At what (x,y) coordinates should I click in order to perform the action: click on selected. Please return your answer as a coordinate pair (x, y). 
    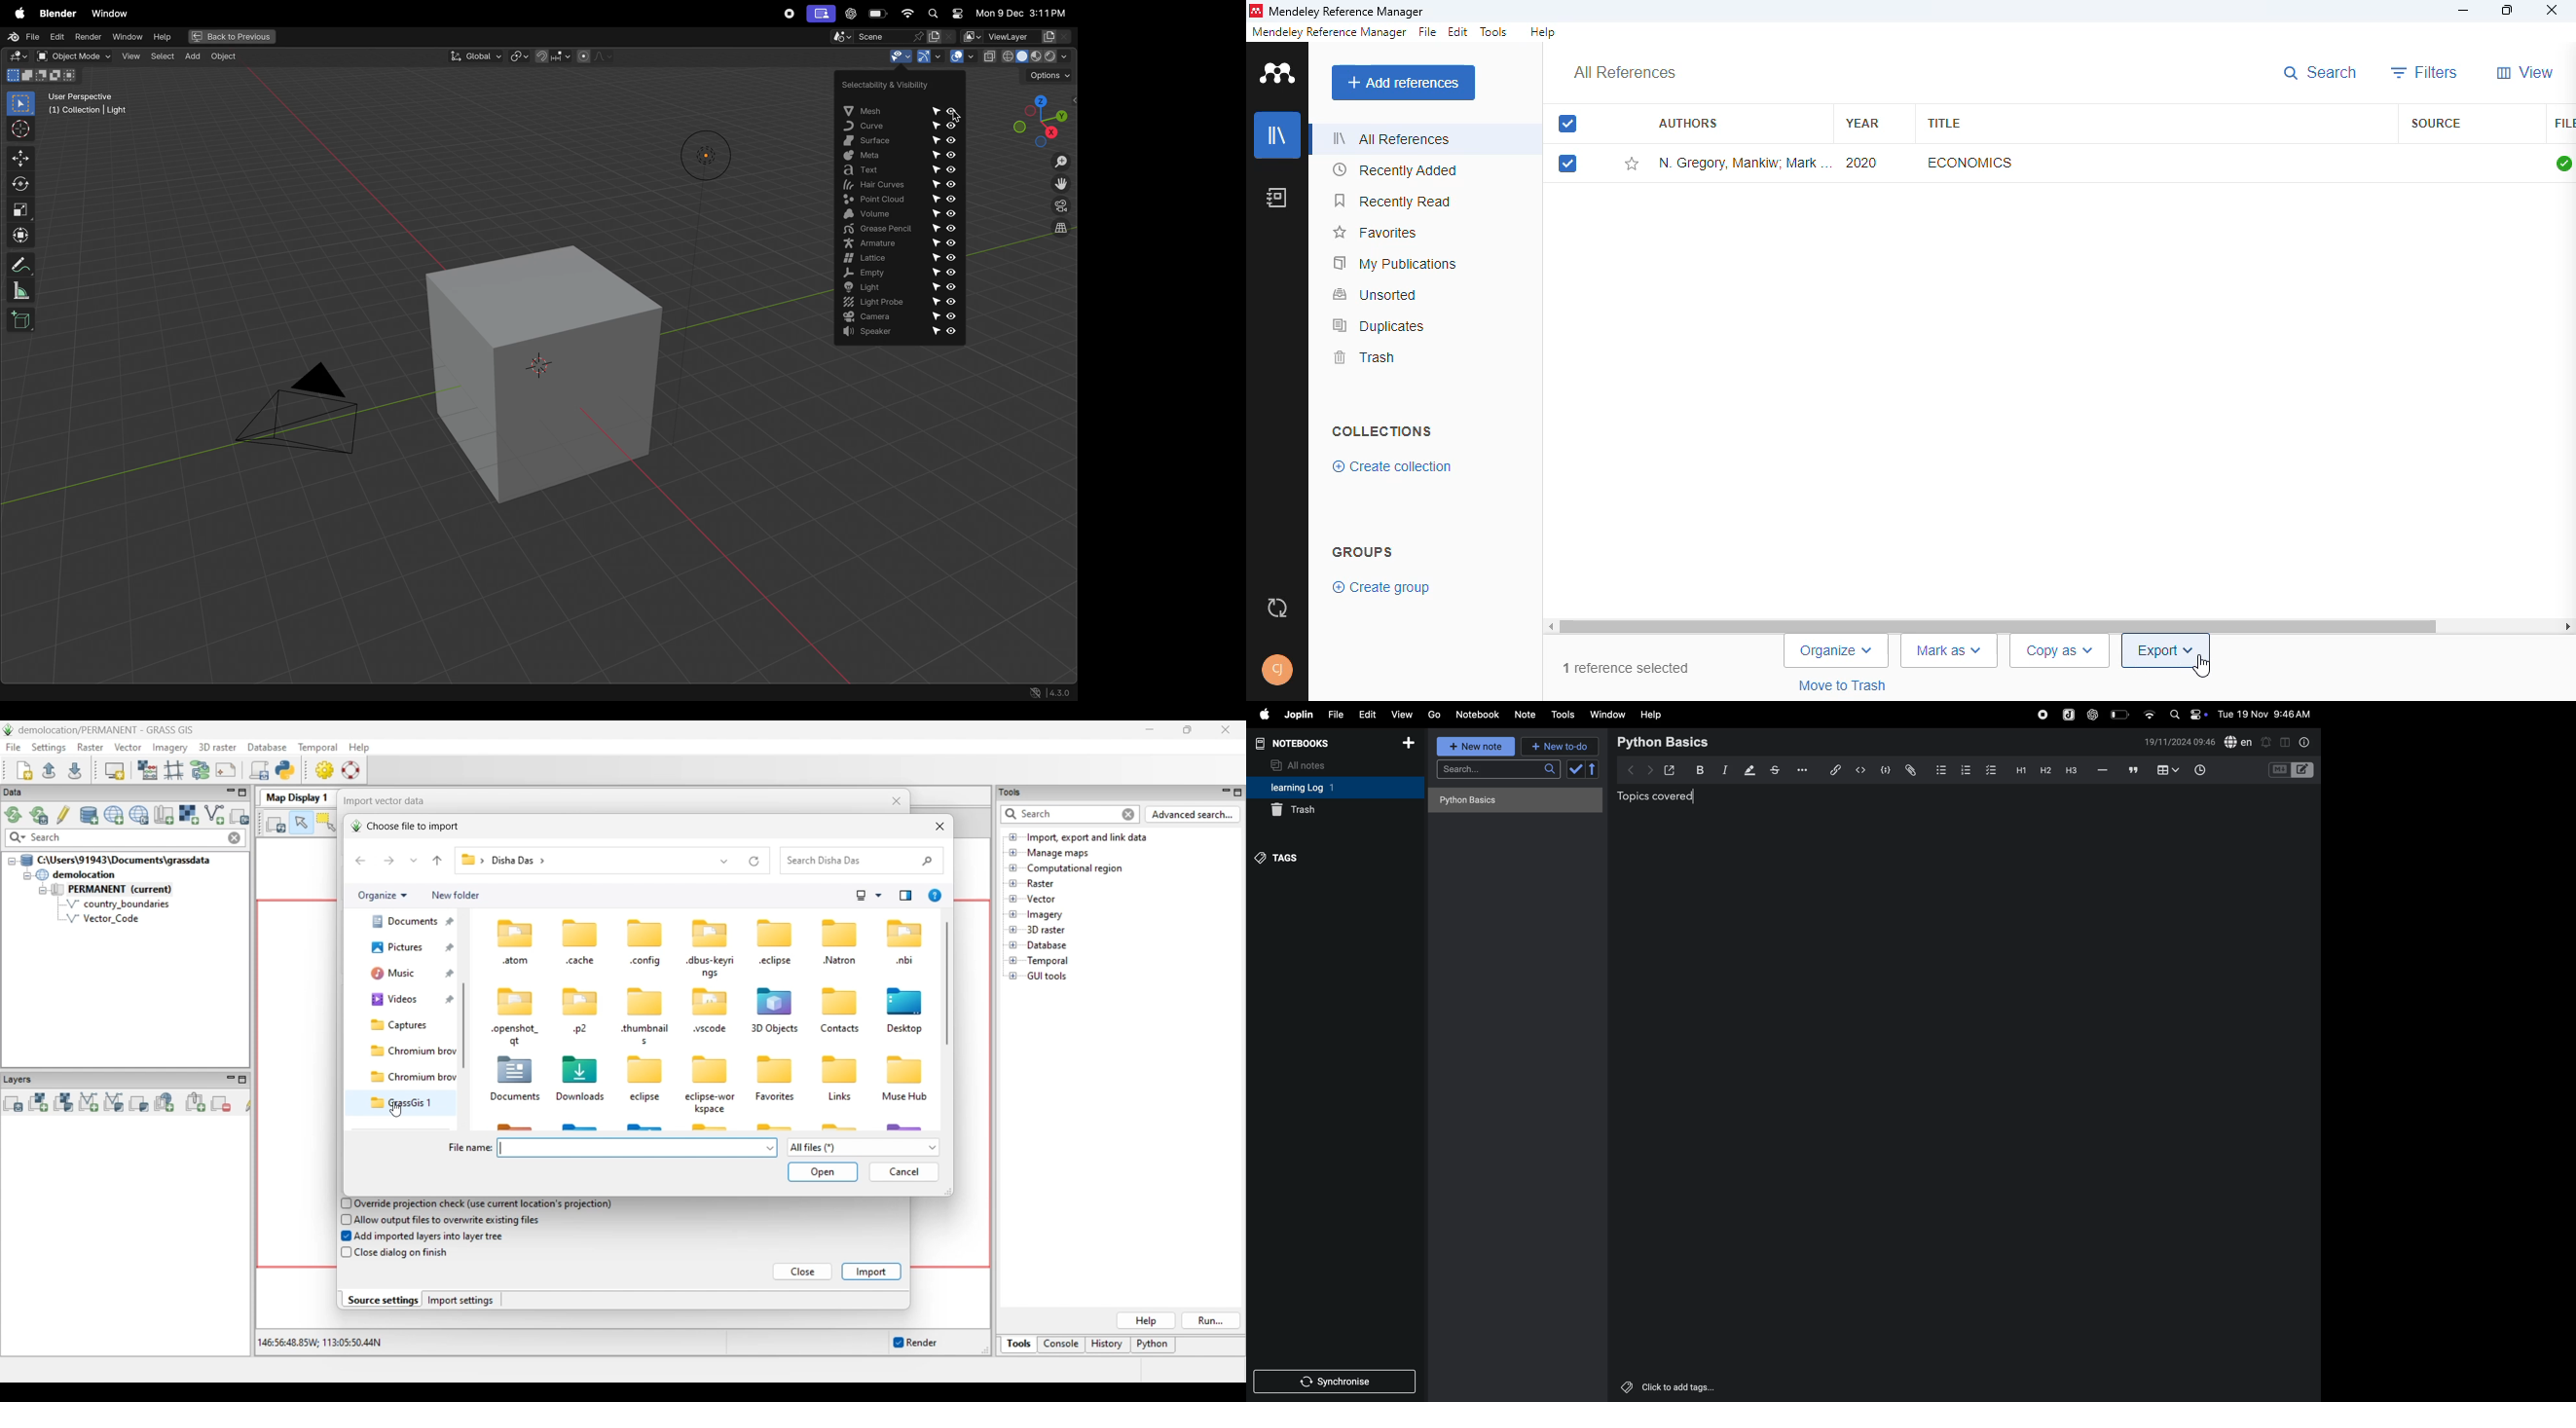
    Looking at the image, I should click on (1567, 124).